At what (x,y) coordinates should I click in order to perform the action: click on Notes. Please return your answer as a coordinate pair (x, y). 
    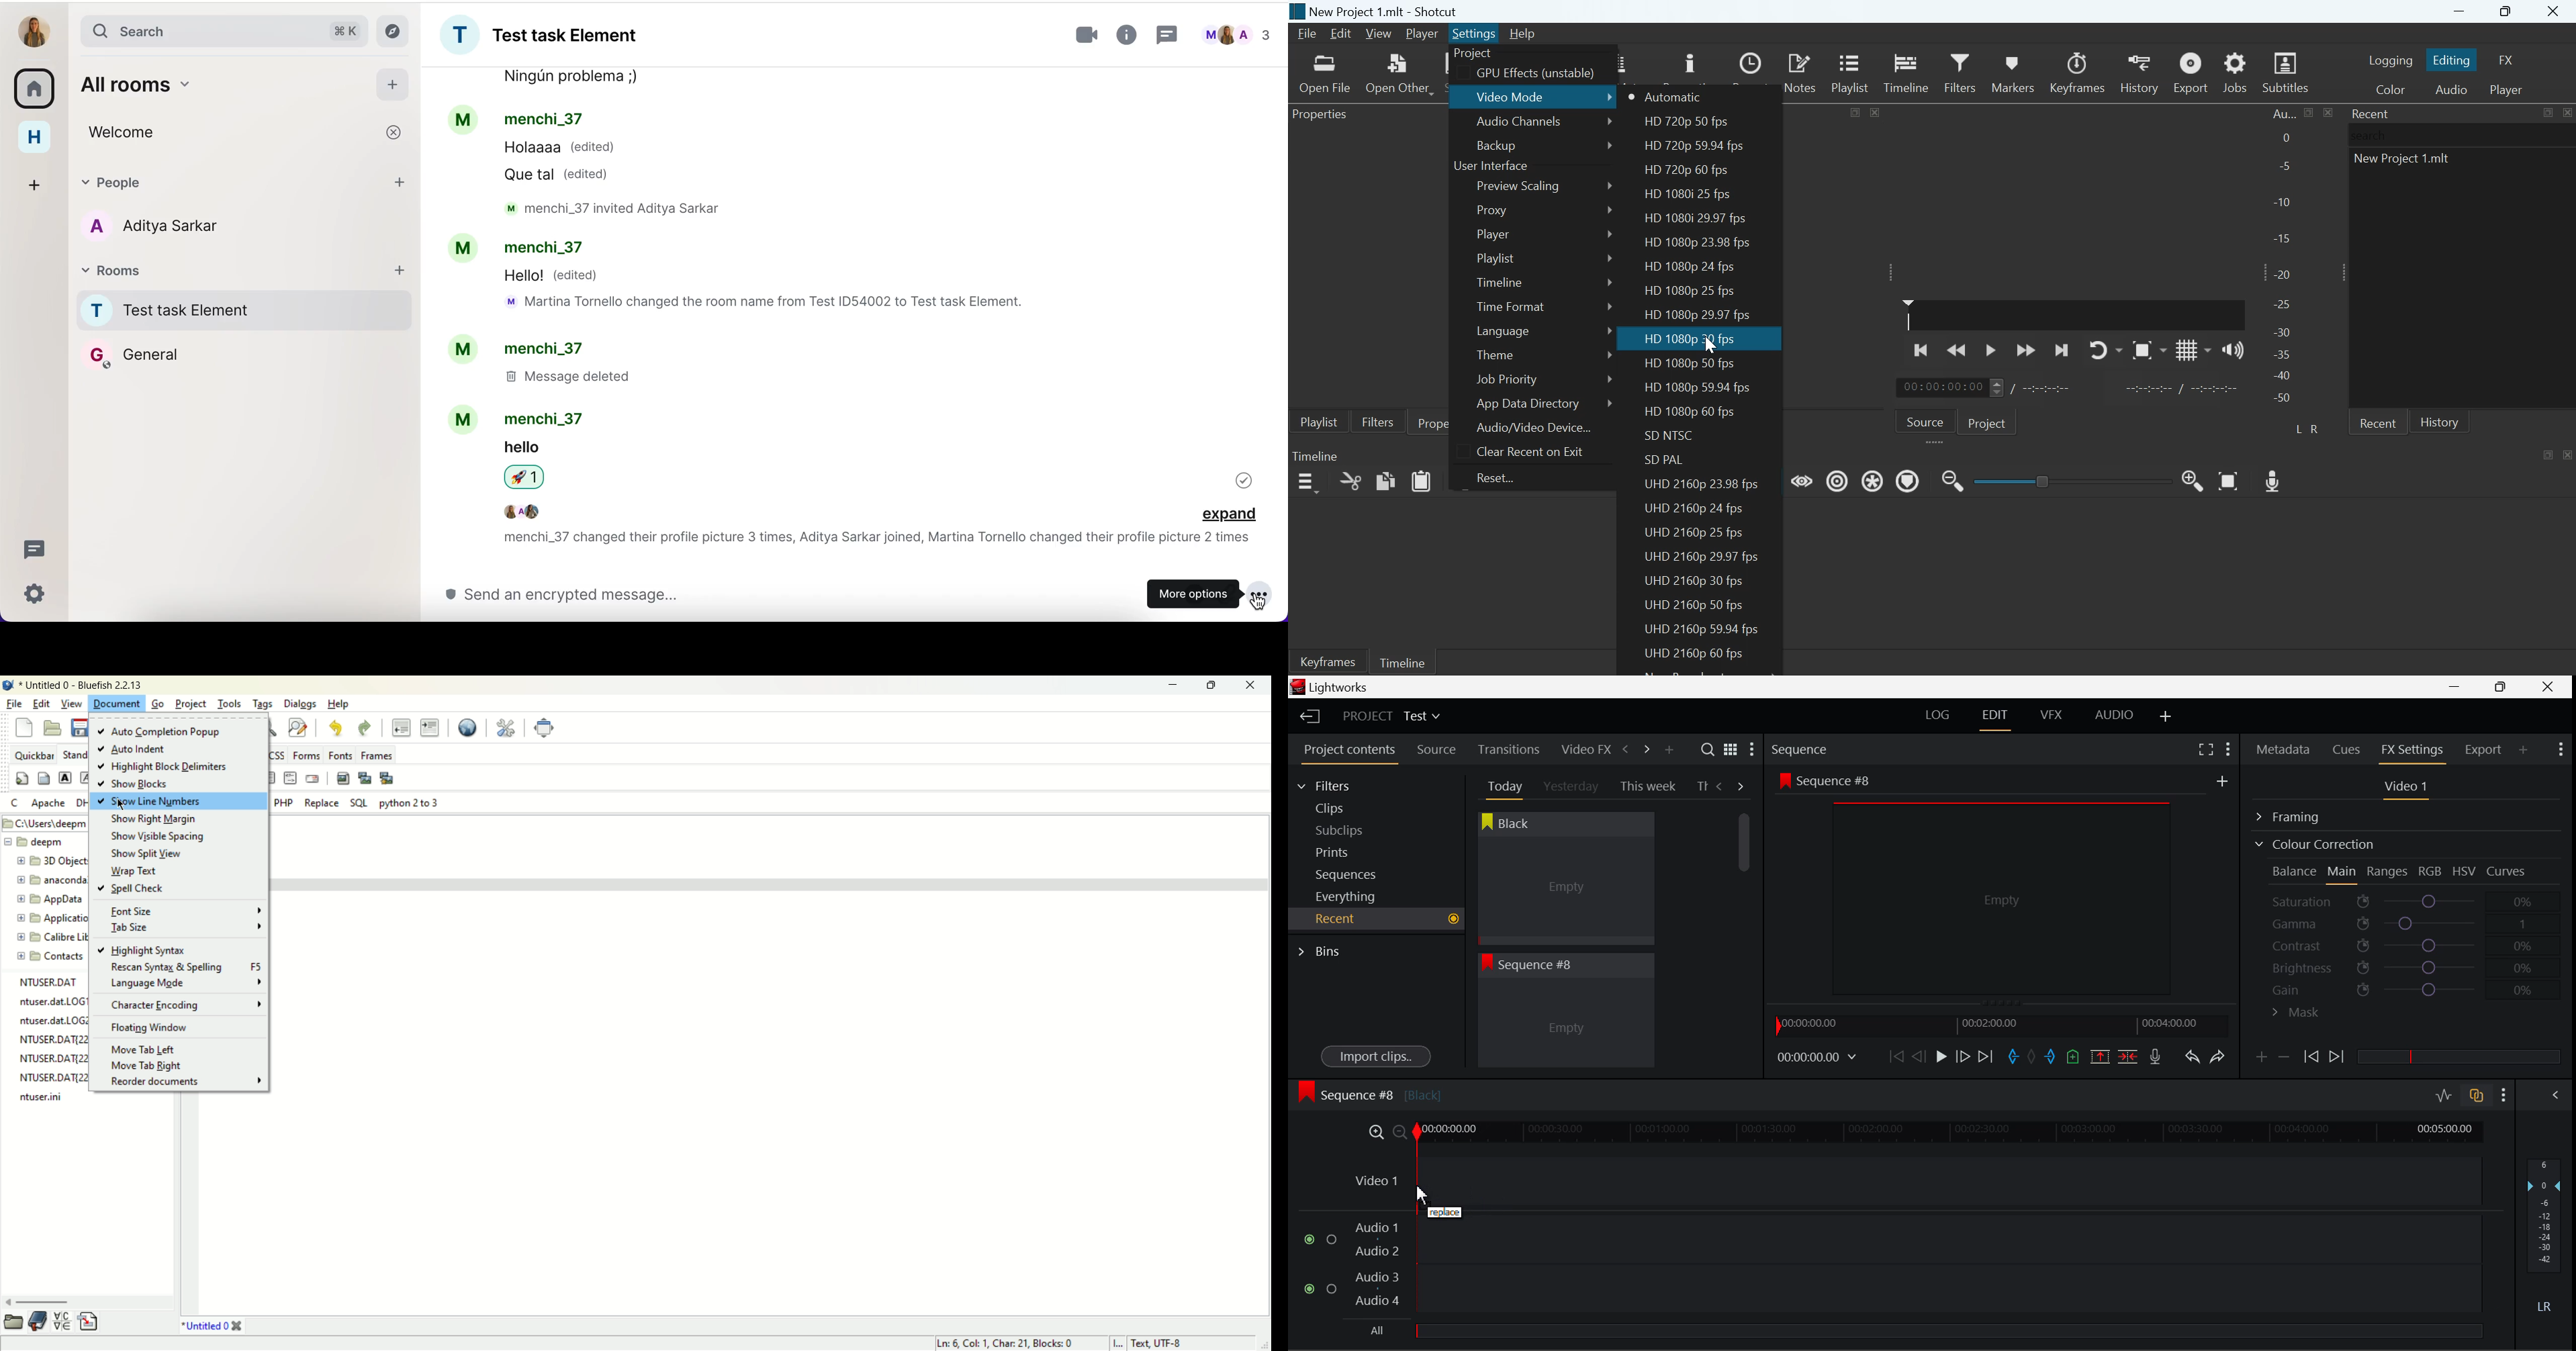
    Looking at the image, I should click on (1802, 72).